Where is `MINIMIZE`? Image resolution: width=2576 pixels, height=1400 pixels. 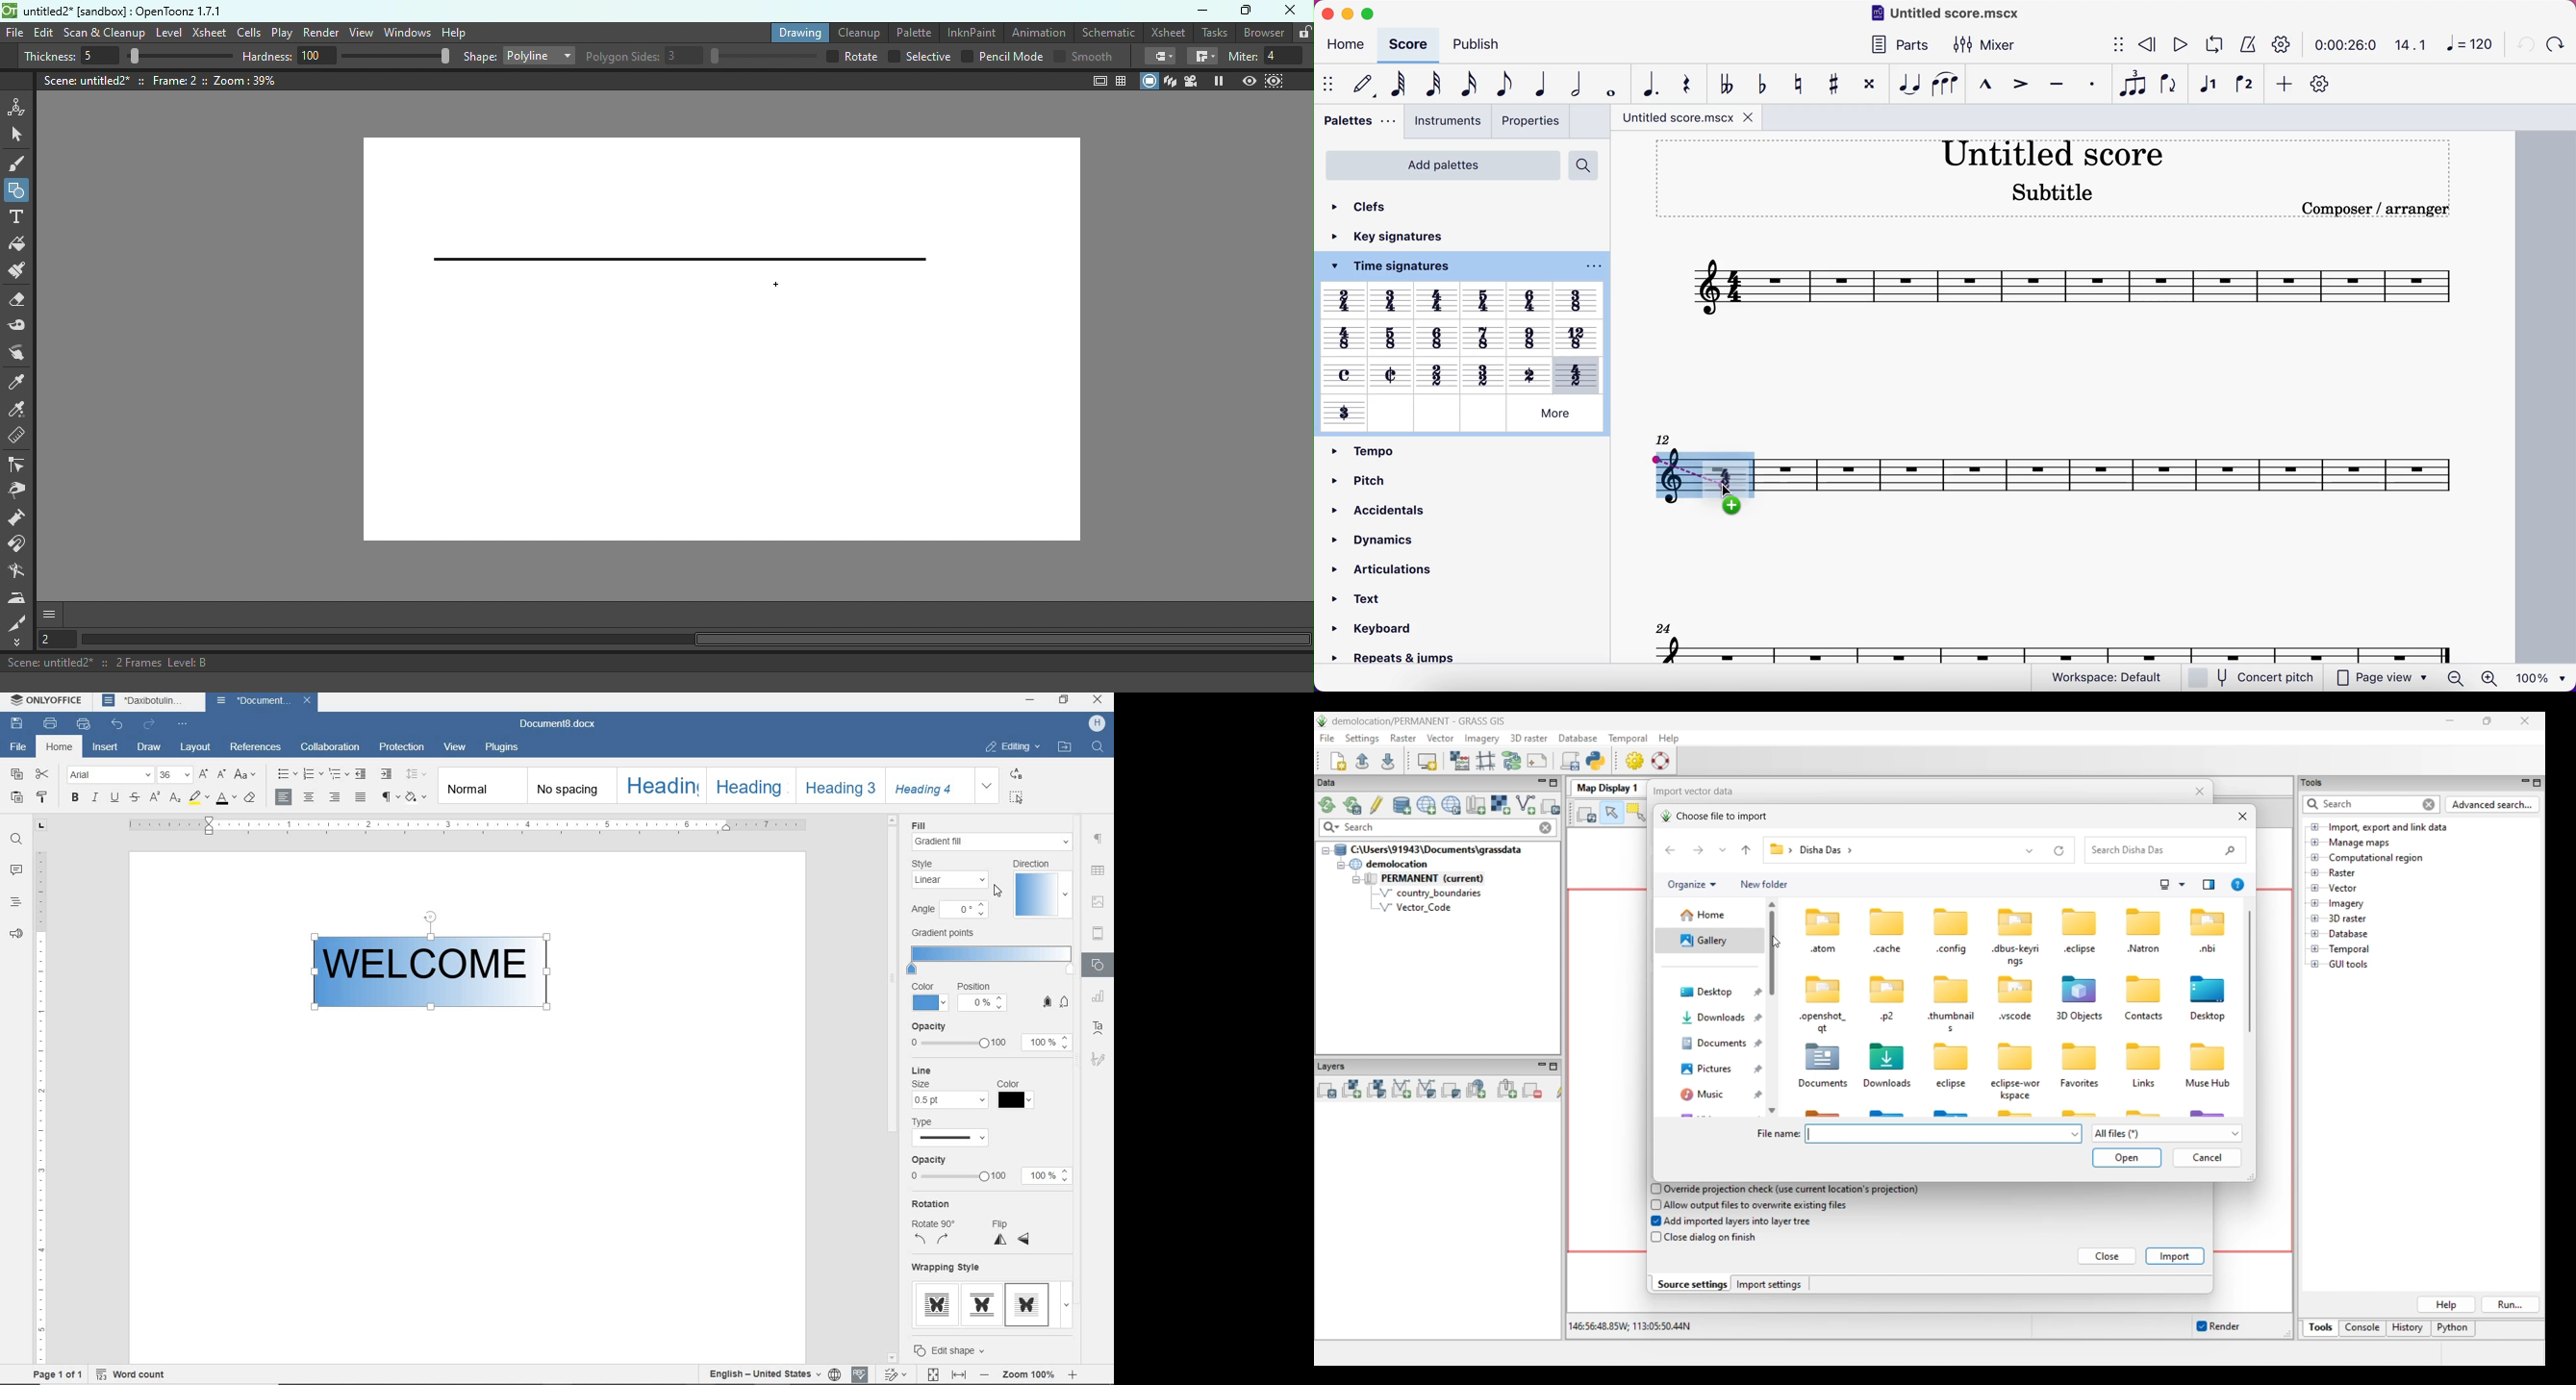
MINIMIZE is located at coordinates (1031, 699).